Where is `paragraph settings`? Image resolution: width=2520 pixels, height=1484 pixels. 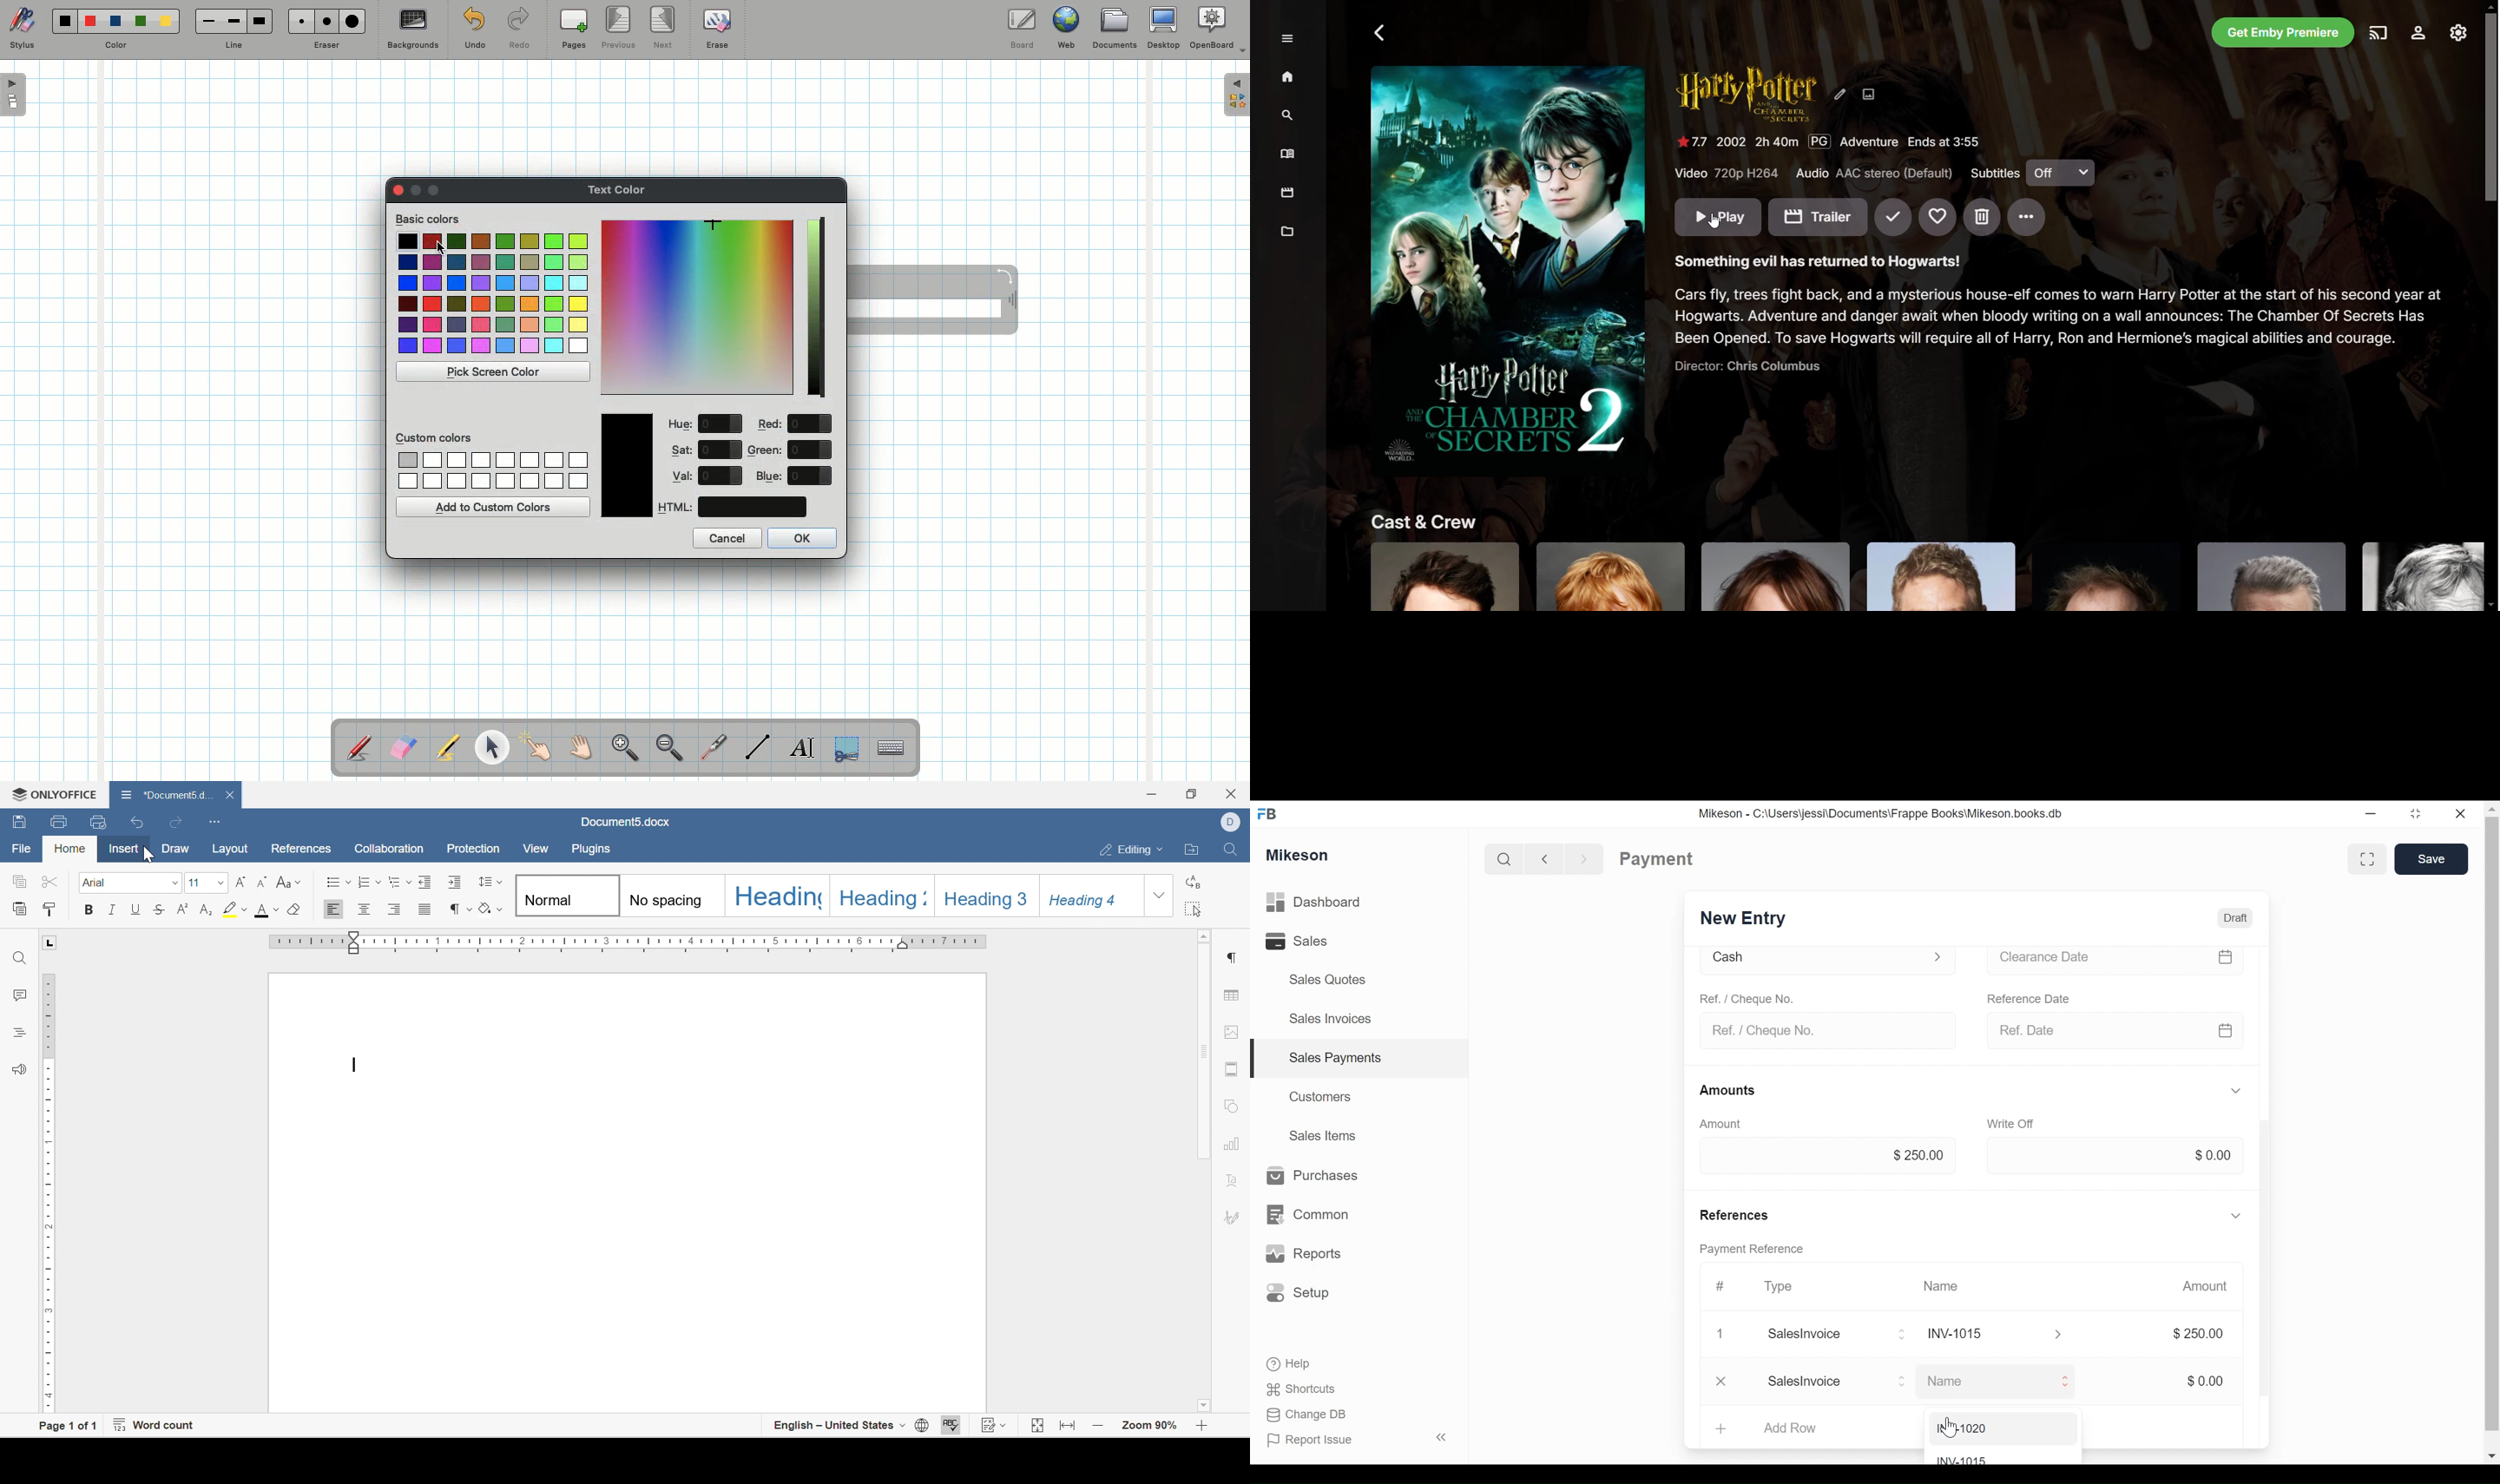
paragraph settings is located at coordinates (1236, 957).